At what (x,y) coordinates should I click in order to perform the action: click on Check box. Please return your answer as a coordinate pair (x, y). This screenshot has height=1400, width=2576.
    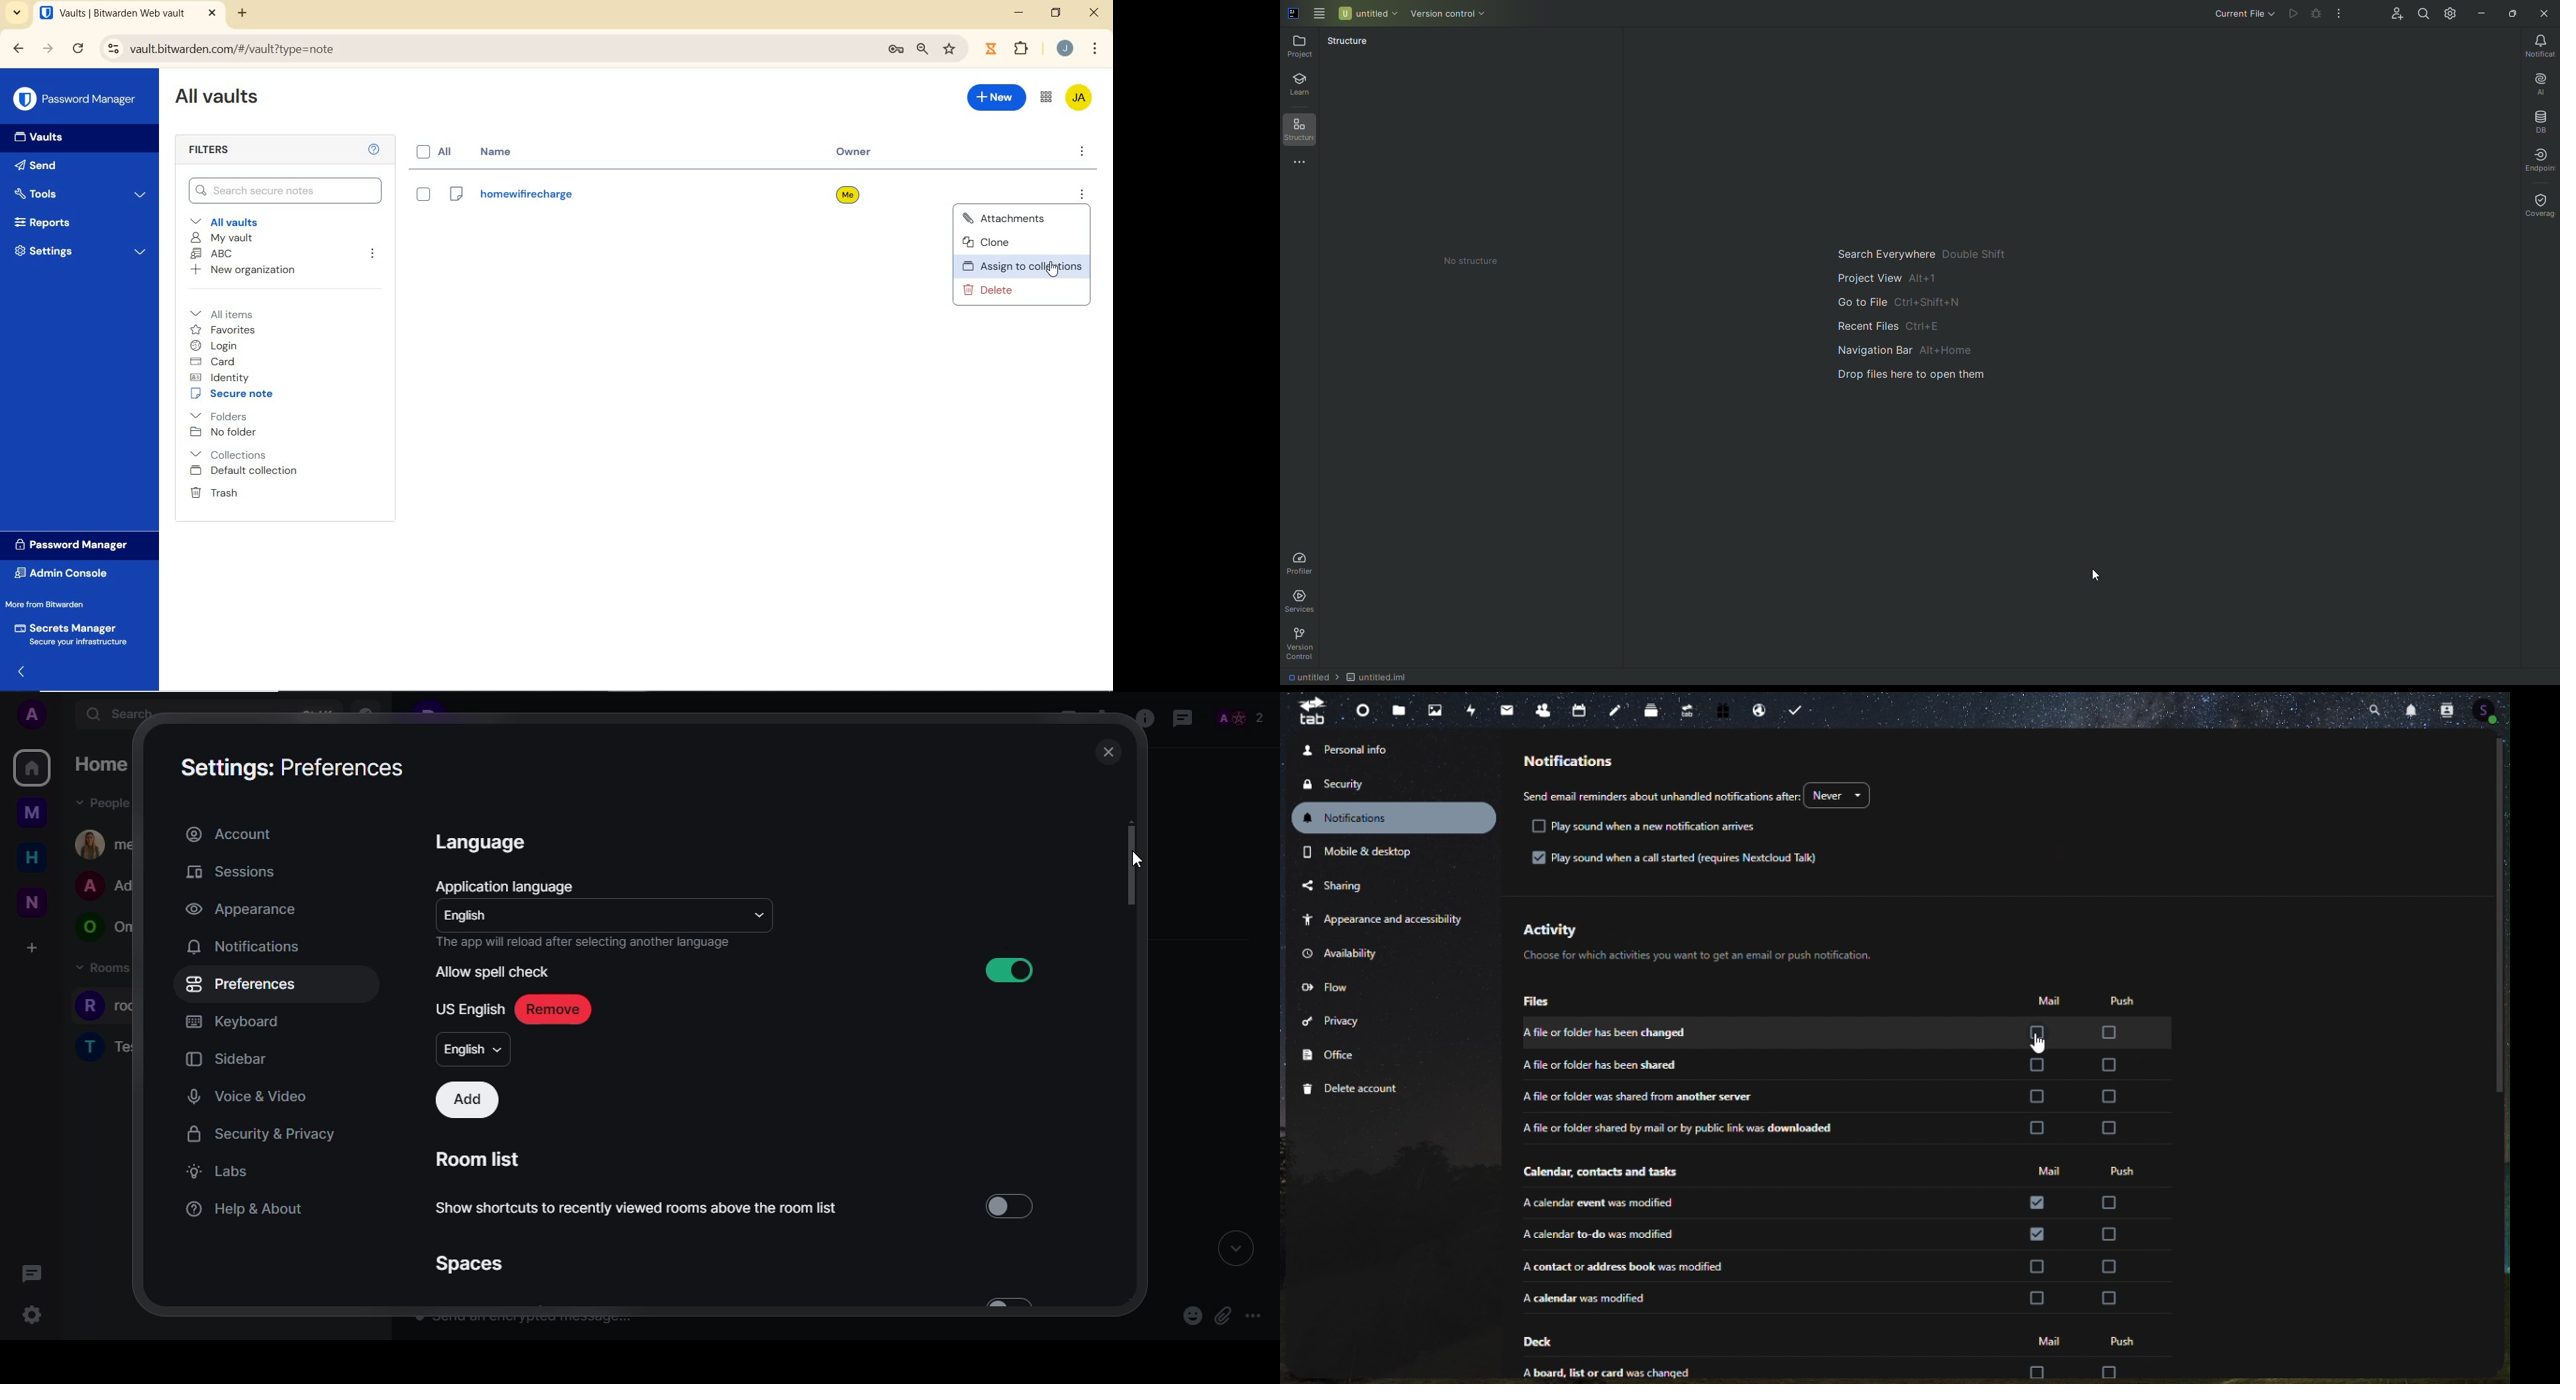
    Looking at the image, I should click on (2109, 1032).